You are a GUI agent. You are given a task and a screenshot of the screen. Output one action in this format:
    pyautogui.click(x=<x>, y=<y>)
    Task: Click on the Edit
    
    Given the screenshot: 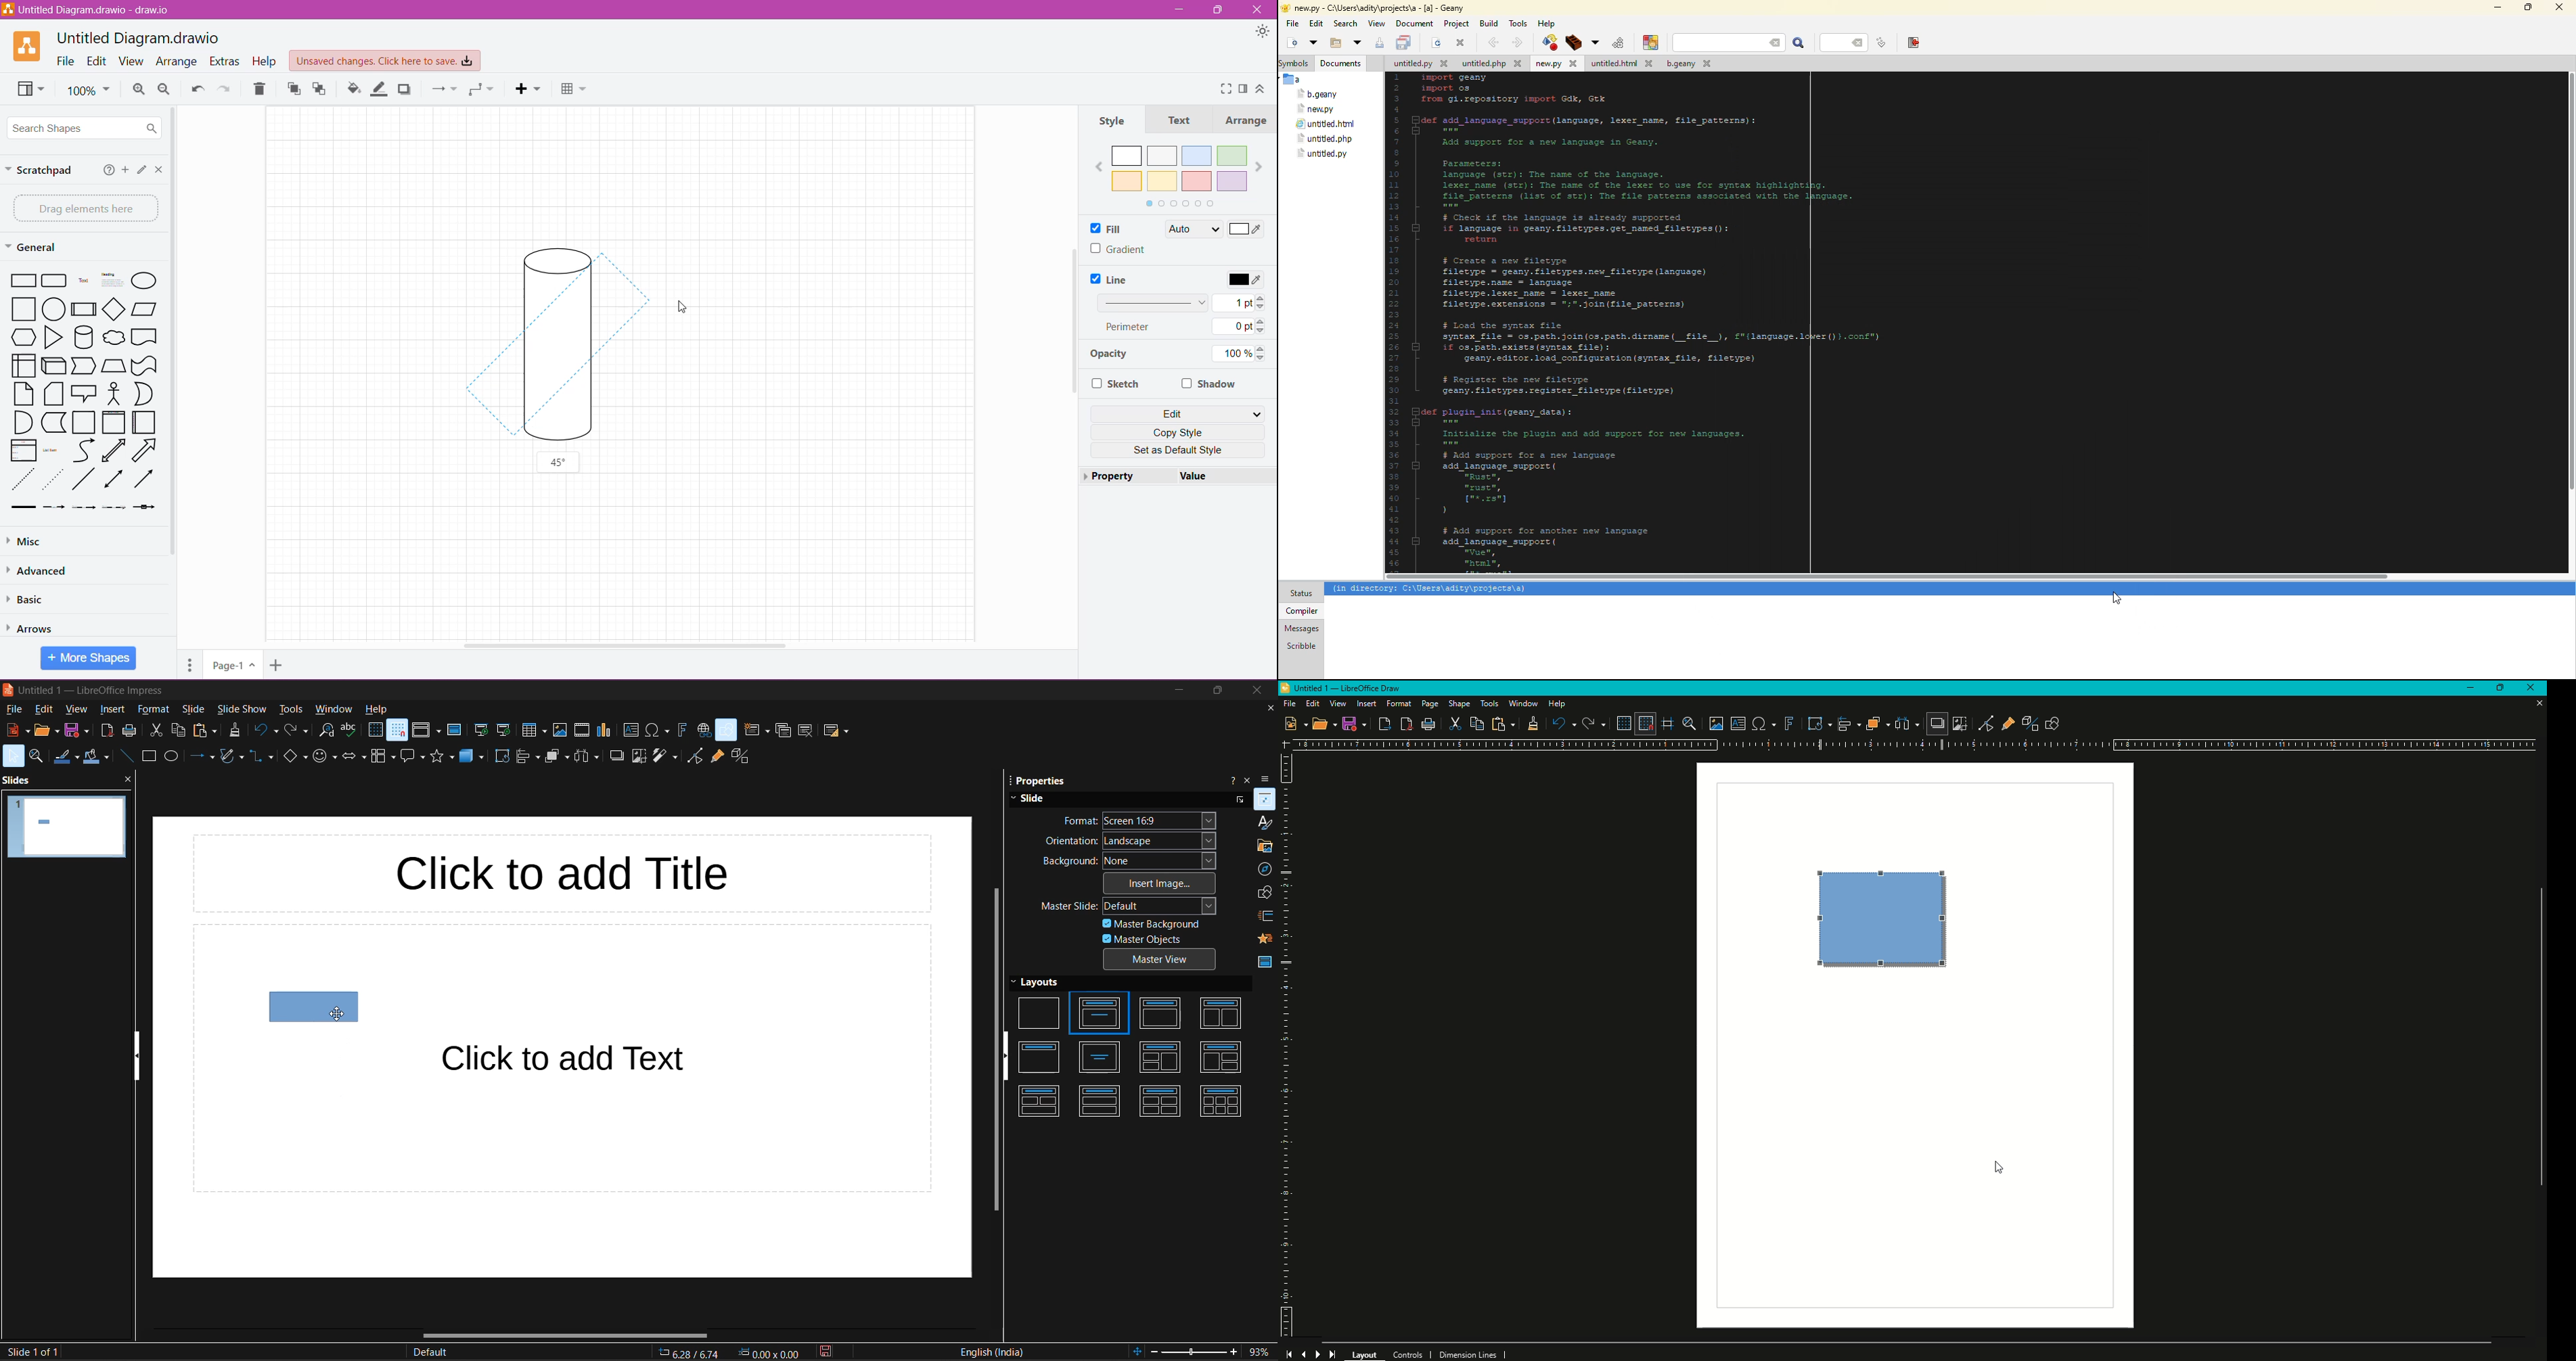 What is the action you would take?
    pyautogui.click(x=97, y=61)
    